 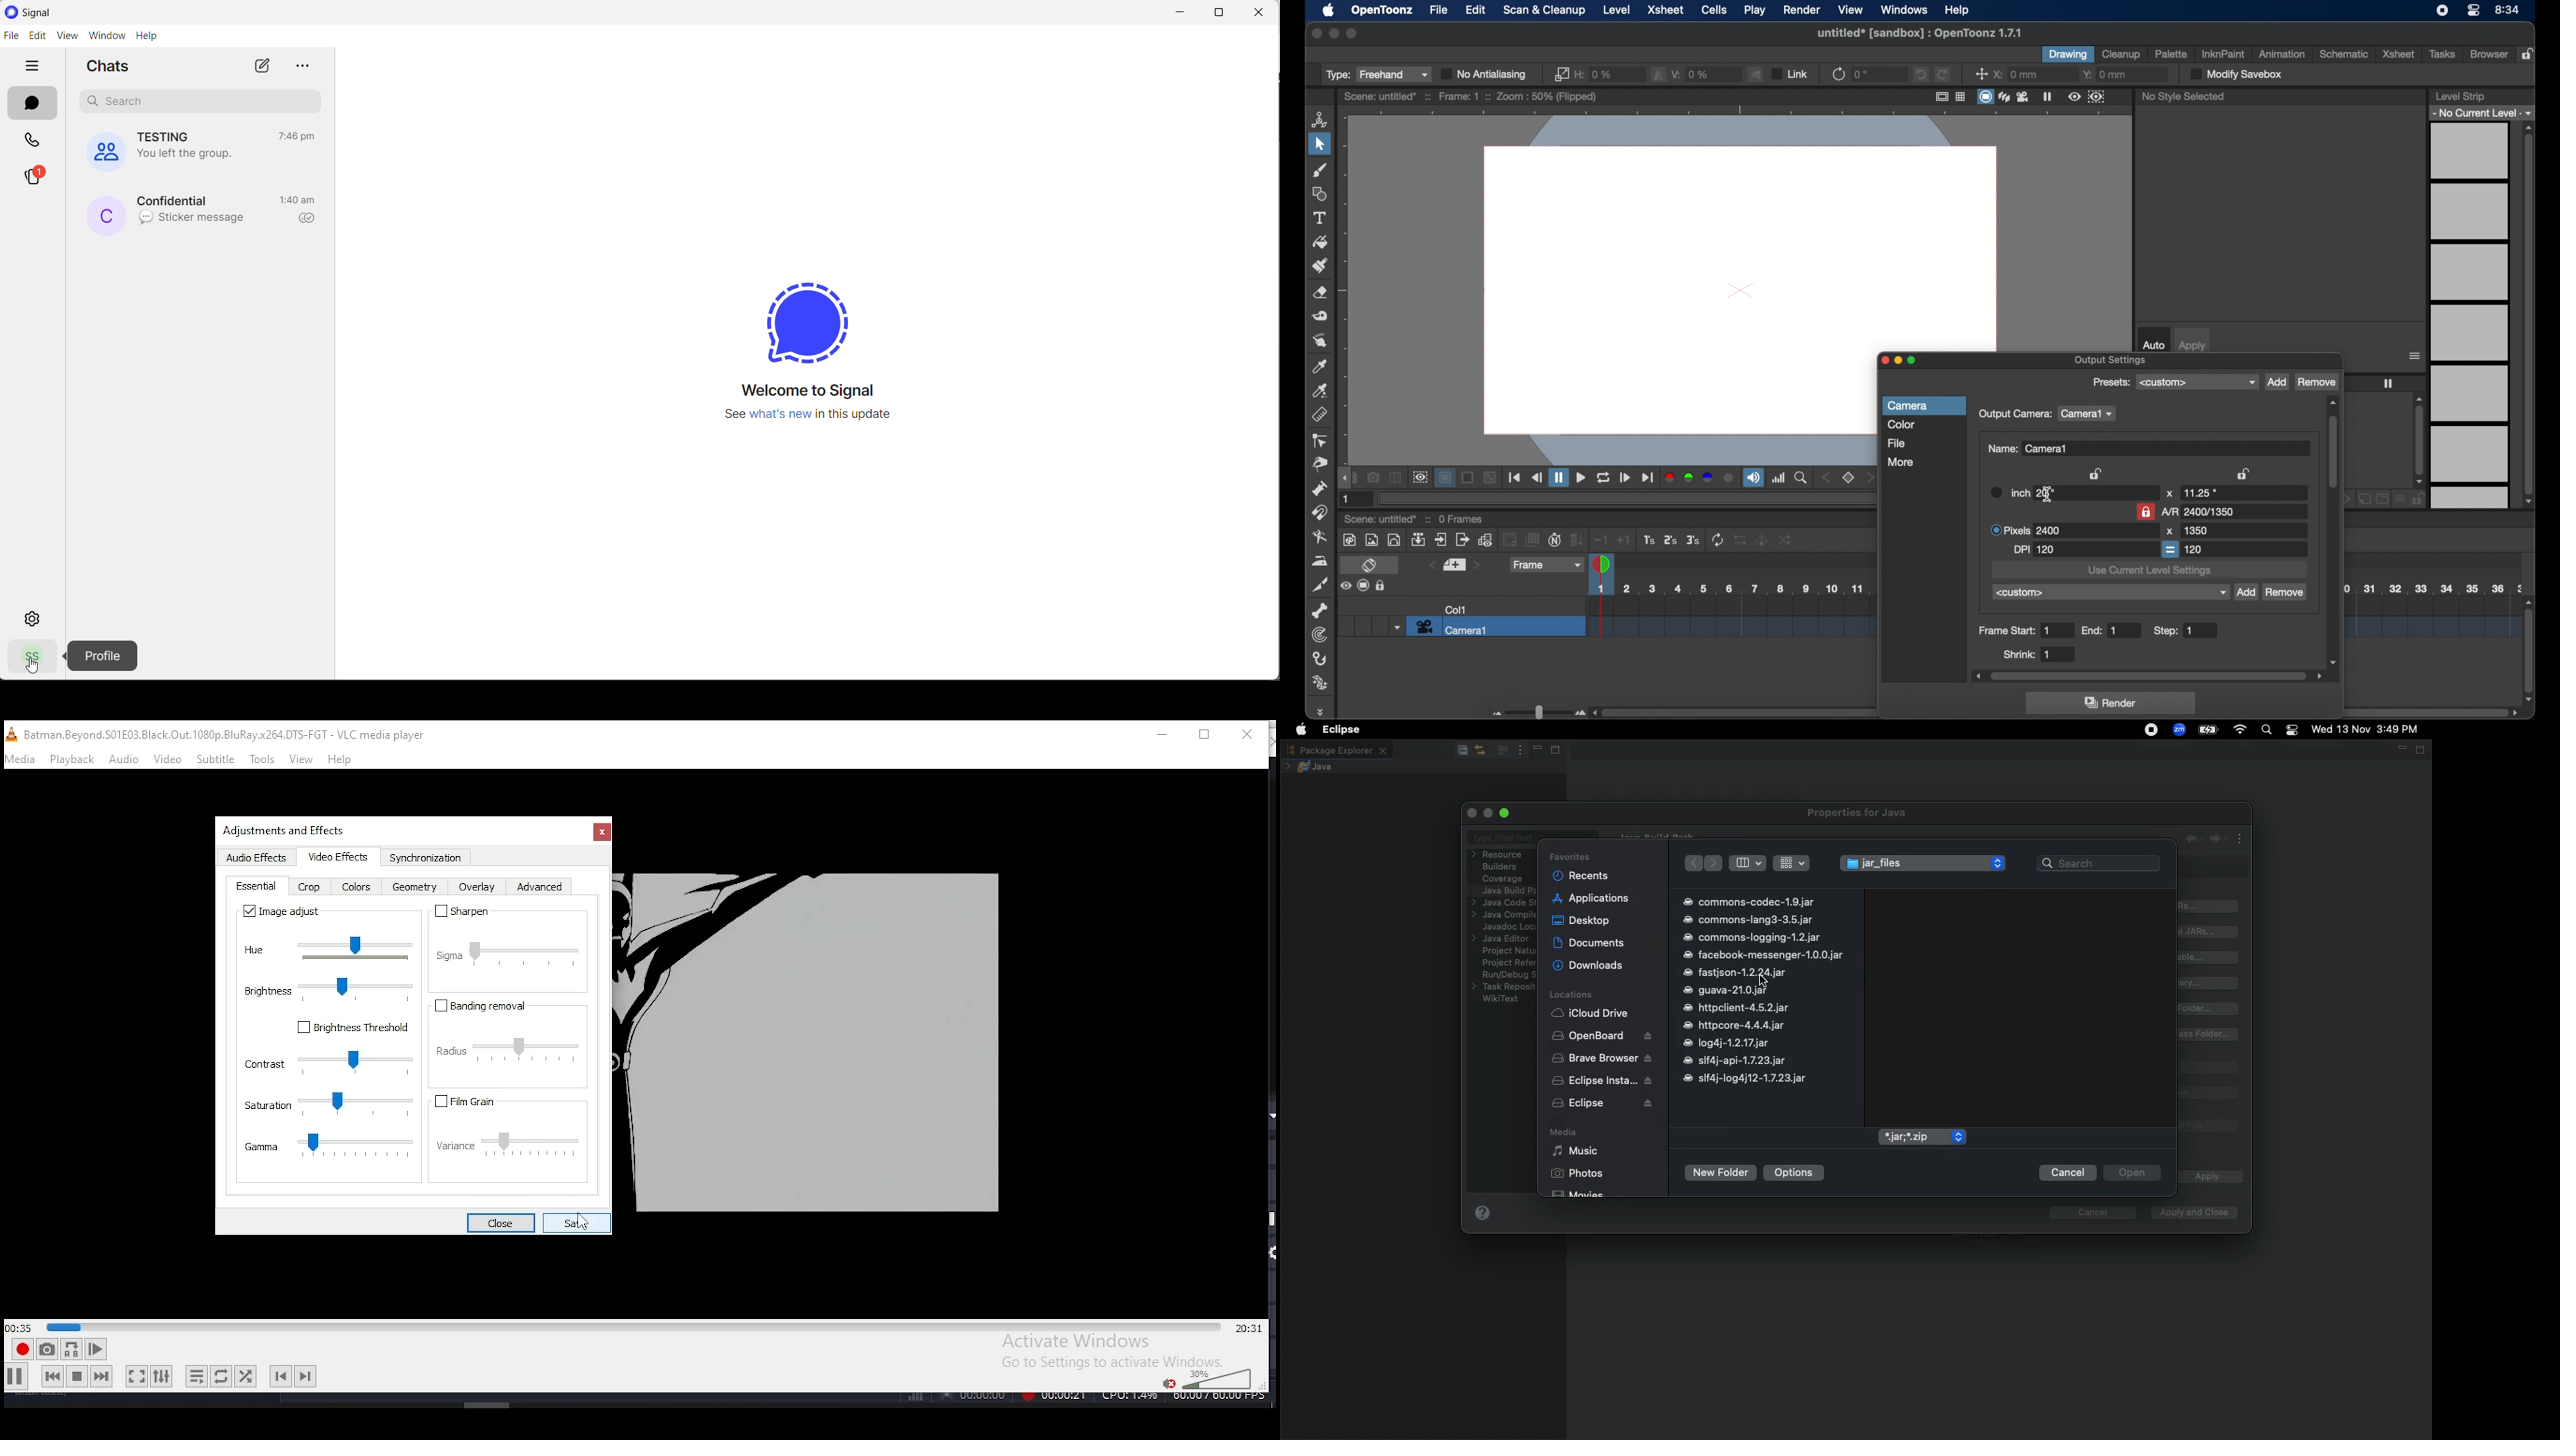 I want to click on maximize, so click(x=1215, y=13).